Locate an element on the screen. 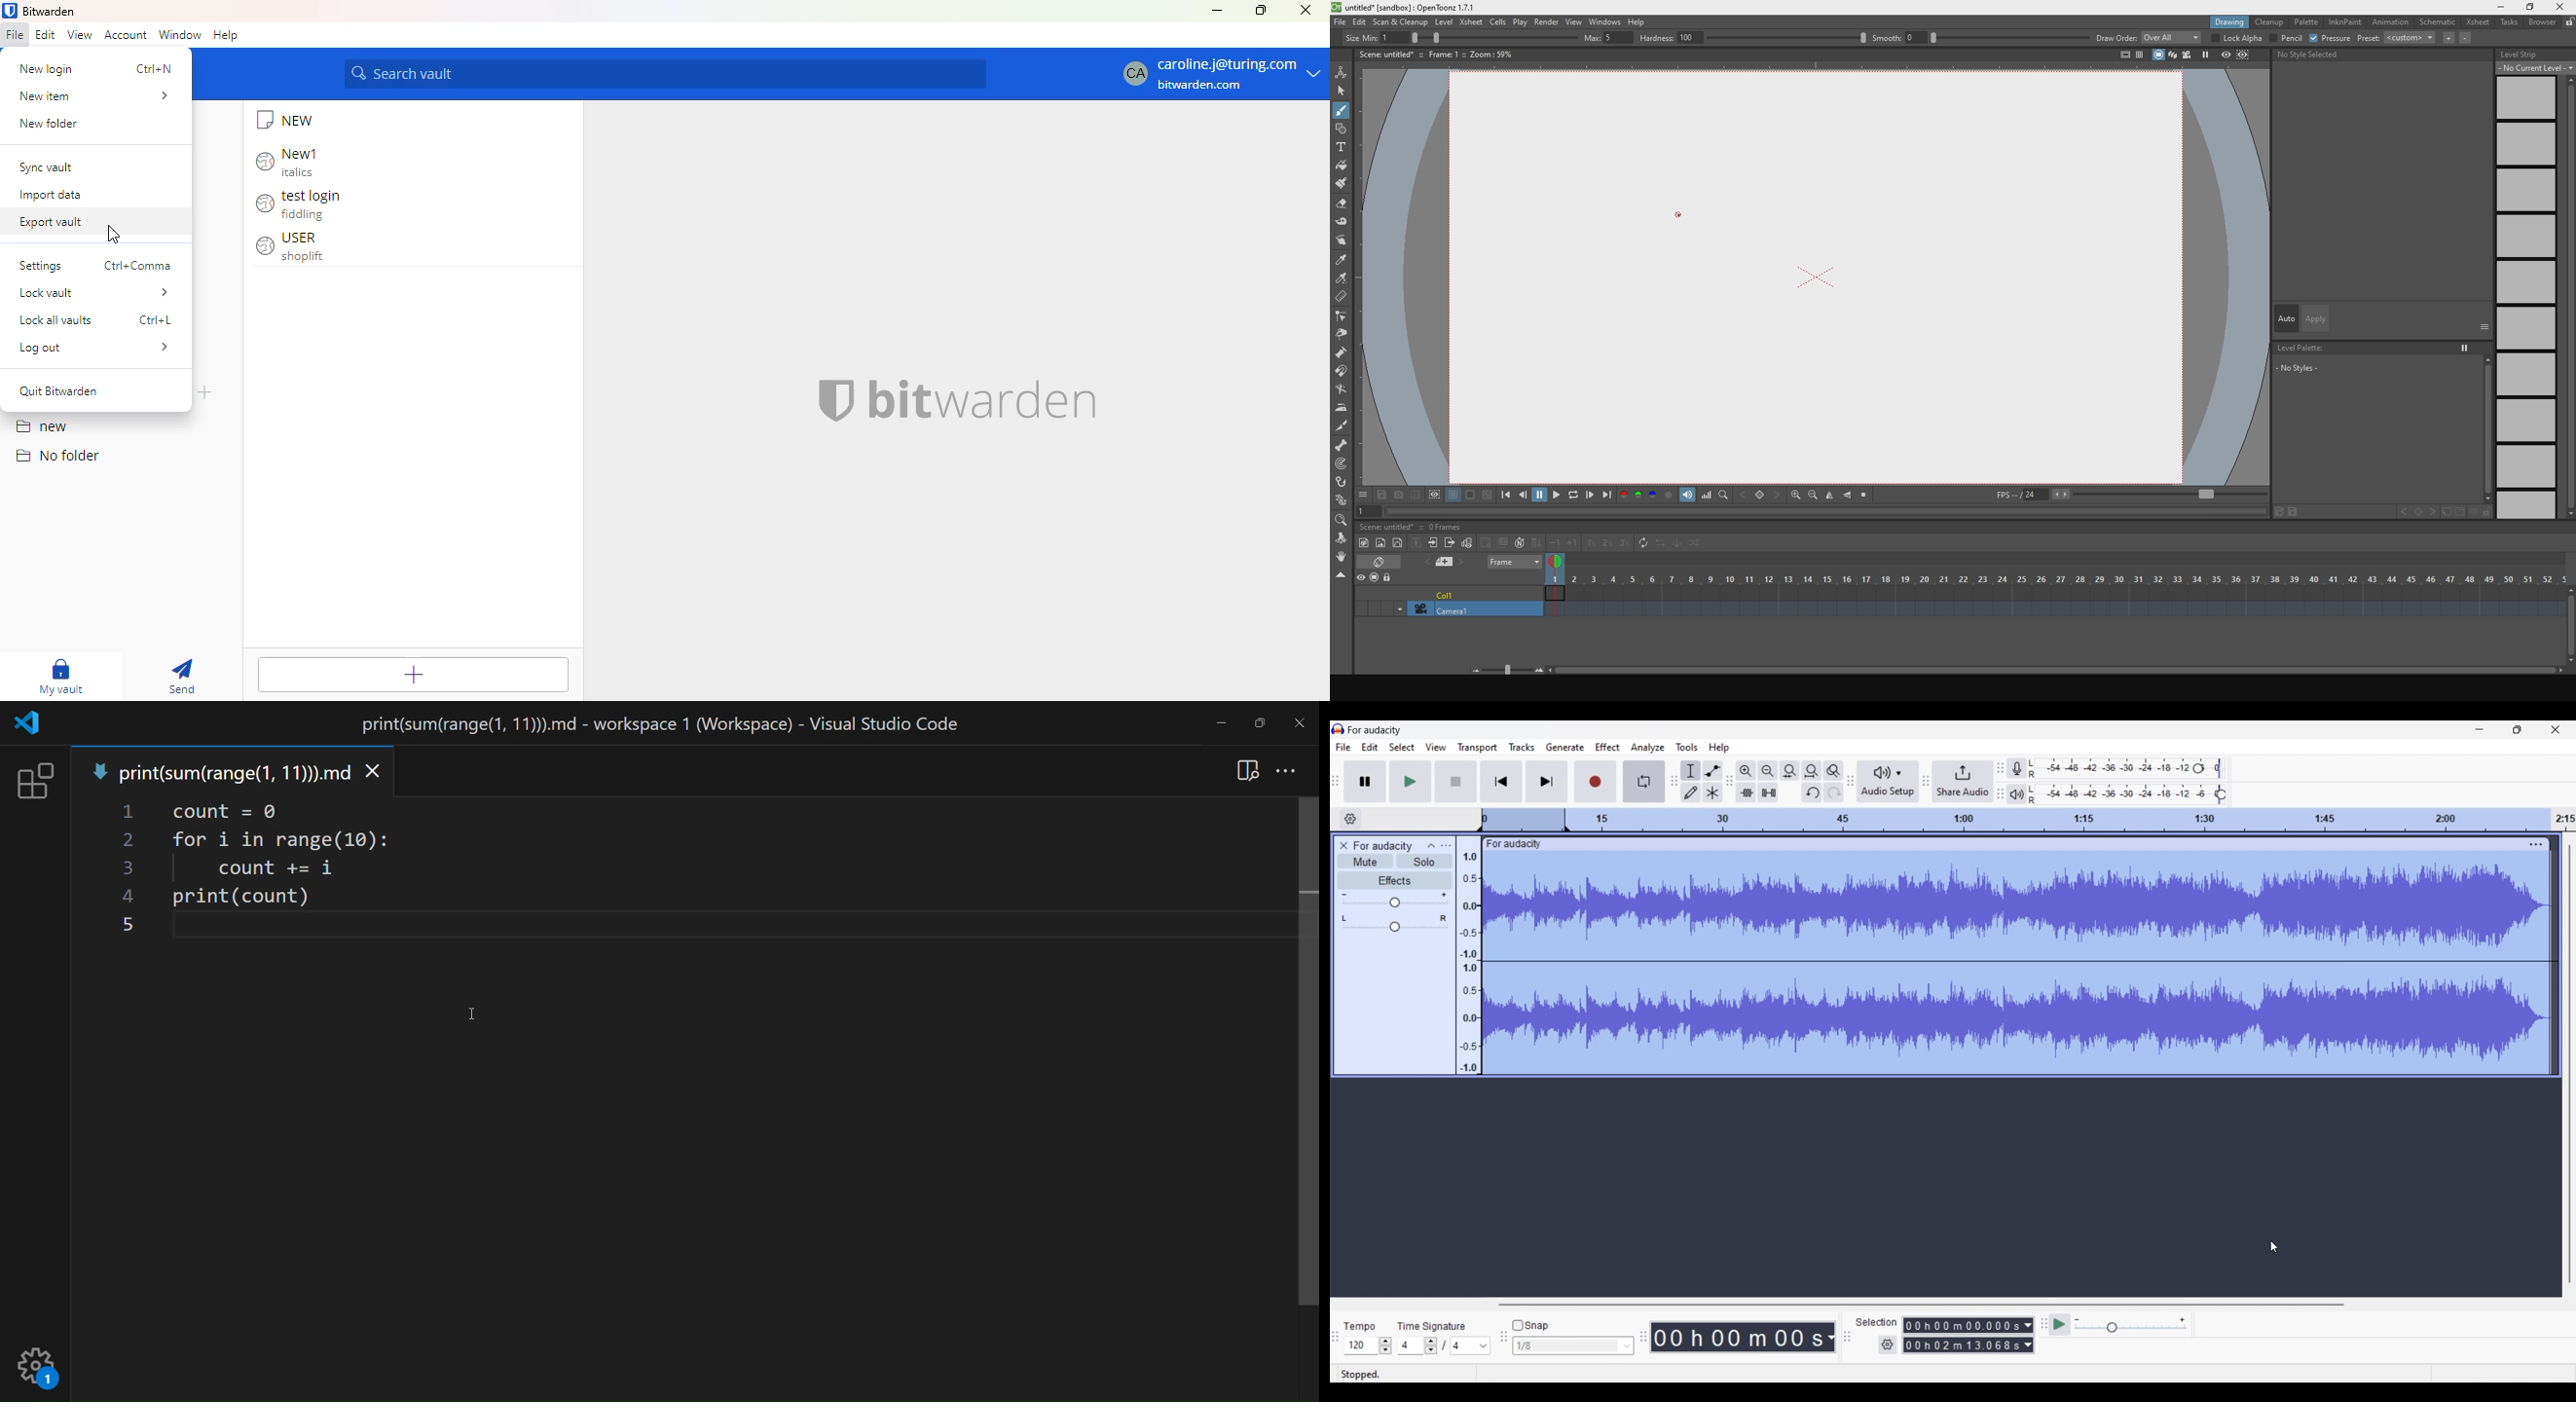 The height and width of the screenshot is (1428, 2576). Mute is located at coordinates (1365, 861).